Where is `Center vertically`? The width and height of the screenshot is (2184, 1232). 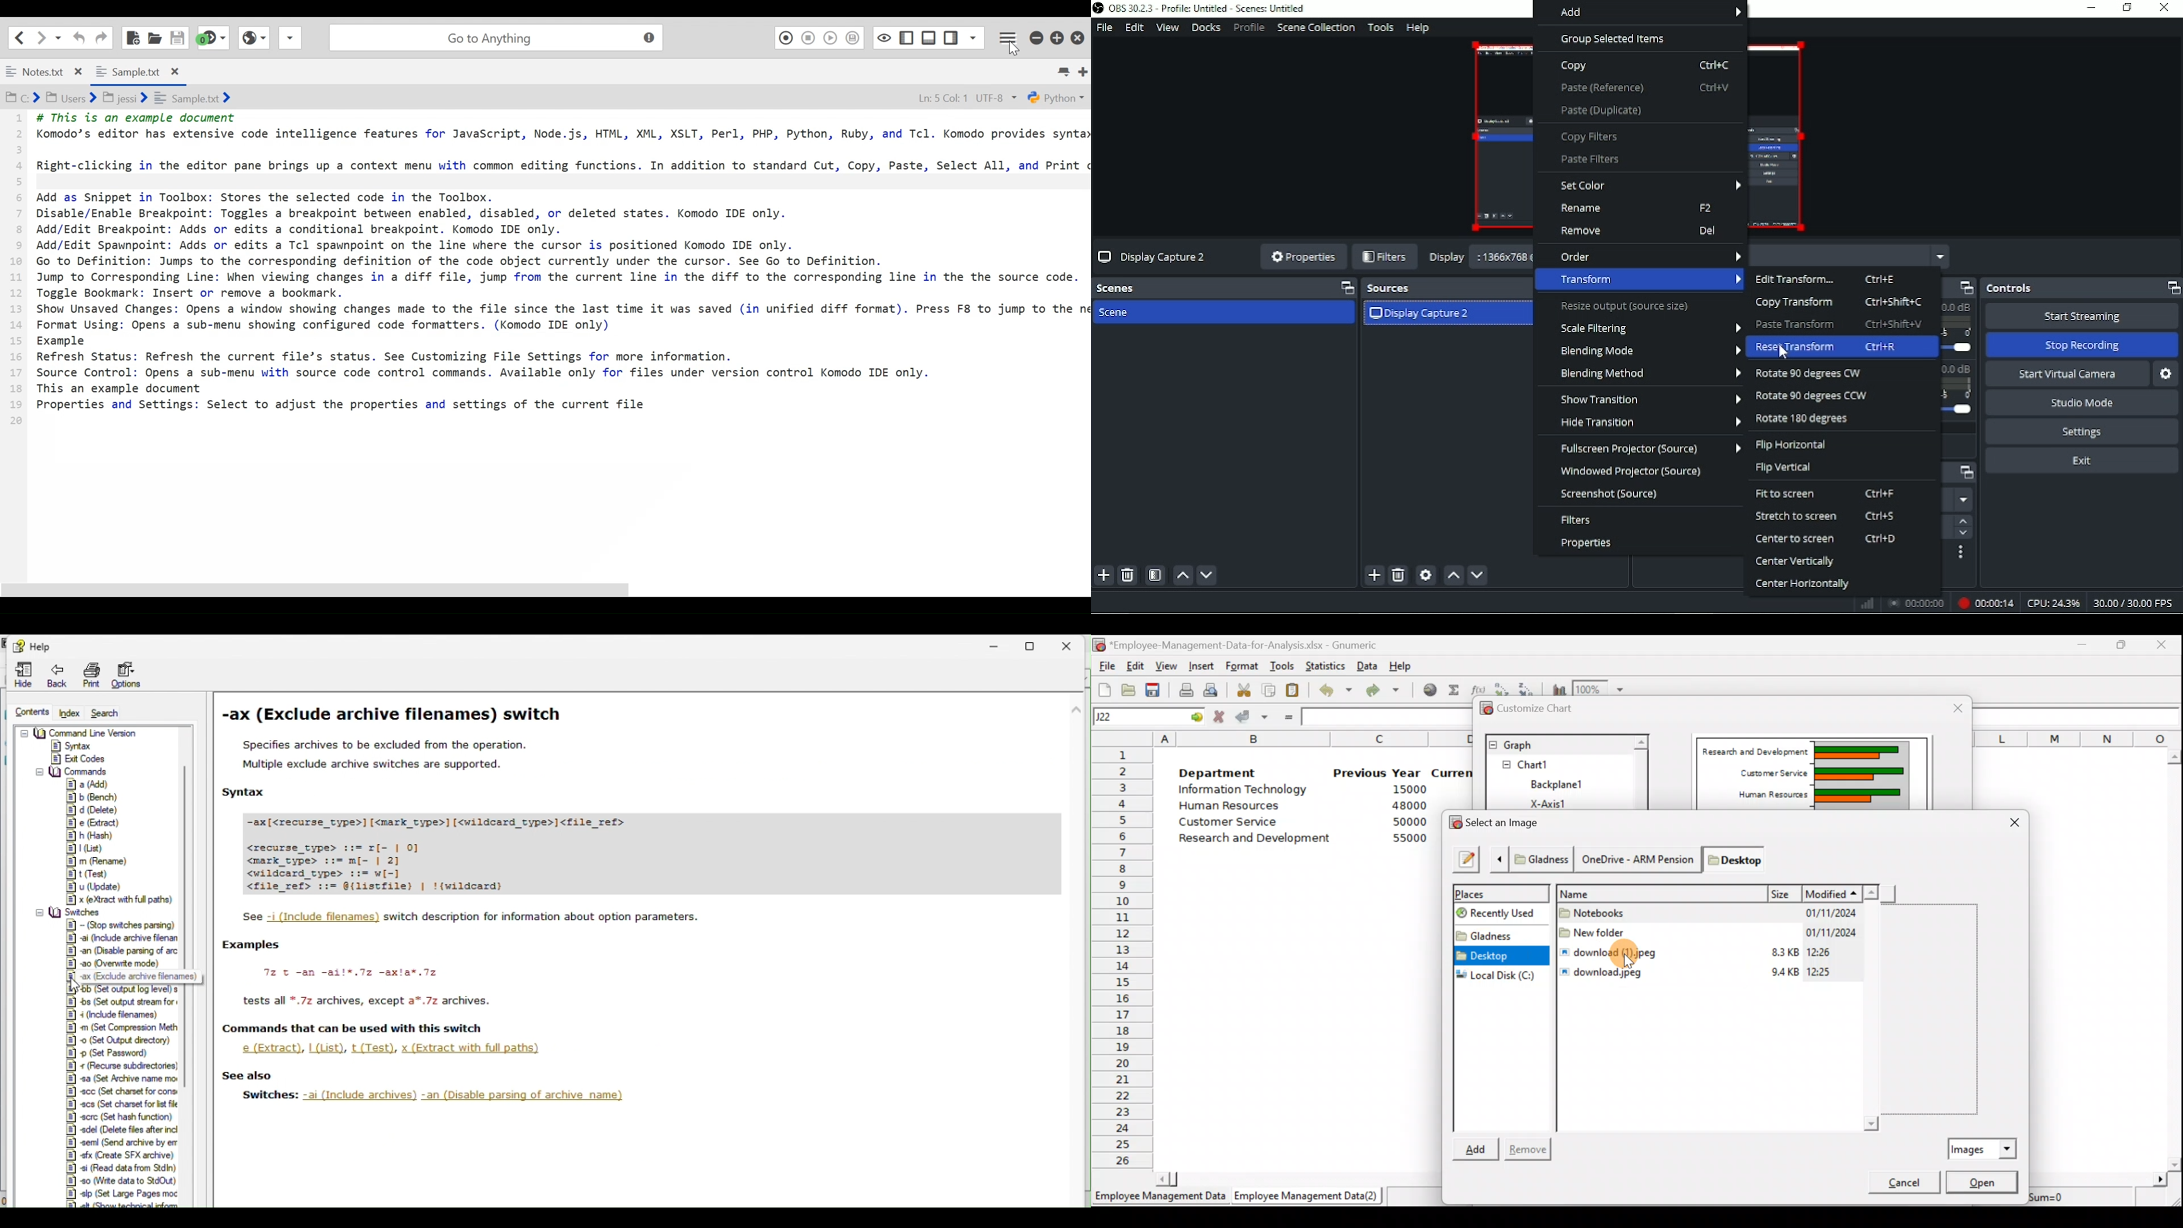 Center vertically is located at coordinates (1795, 563).